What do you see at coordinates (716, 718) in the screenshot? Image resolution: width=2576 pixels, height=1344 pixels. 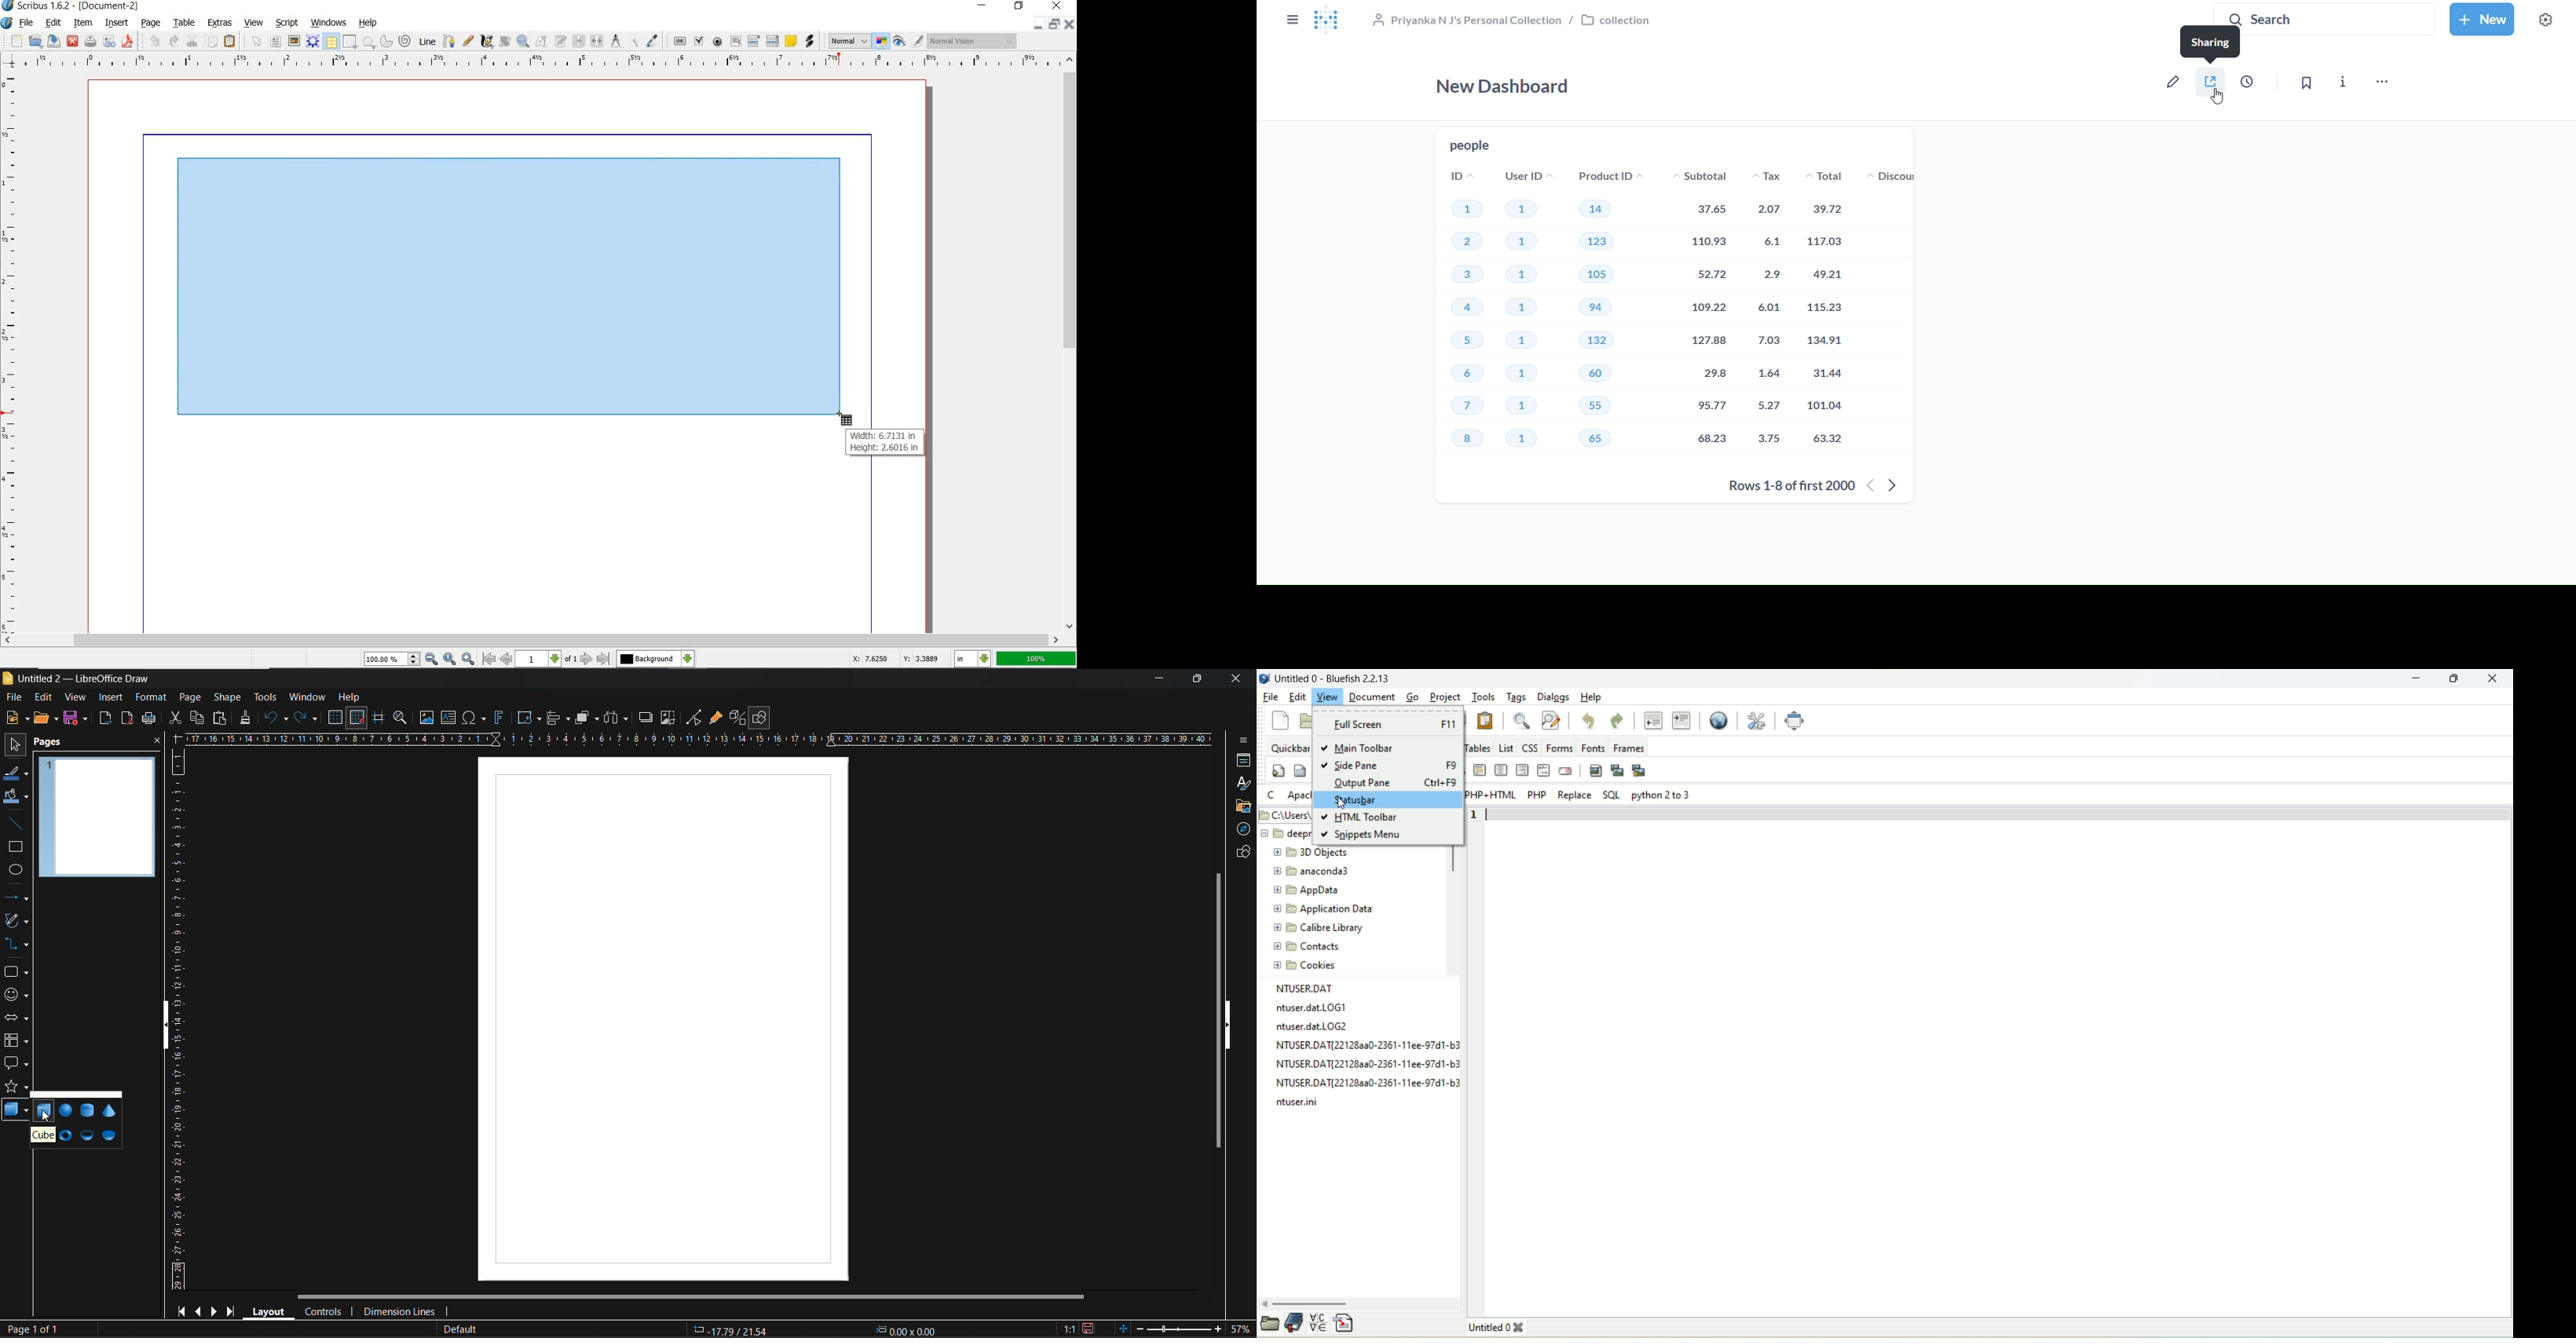 I see `show gluepoint functions` at bounding box center [716, 718].